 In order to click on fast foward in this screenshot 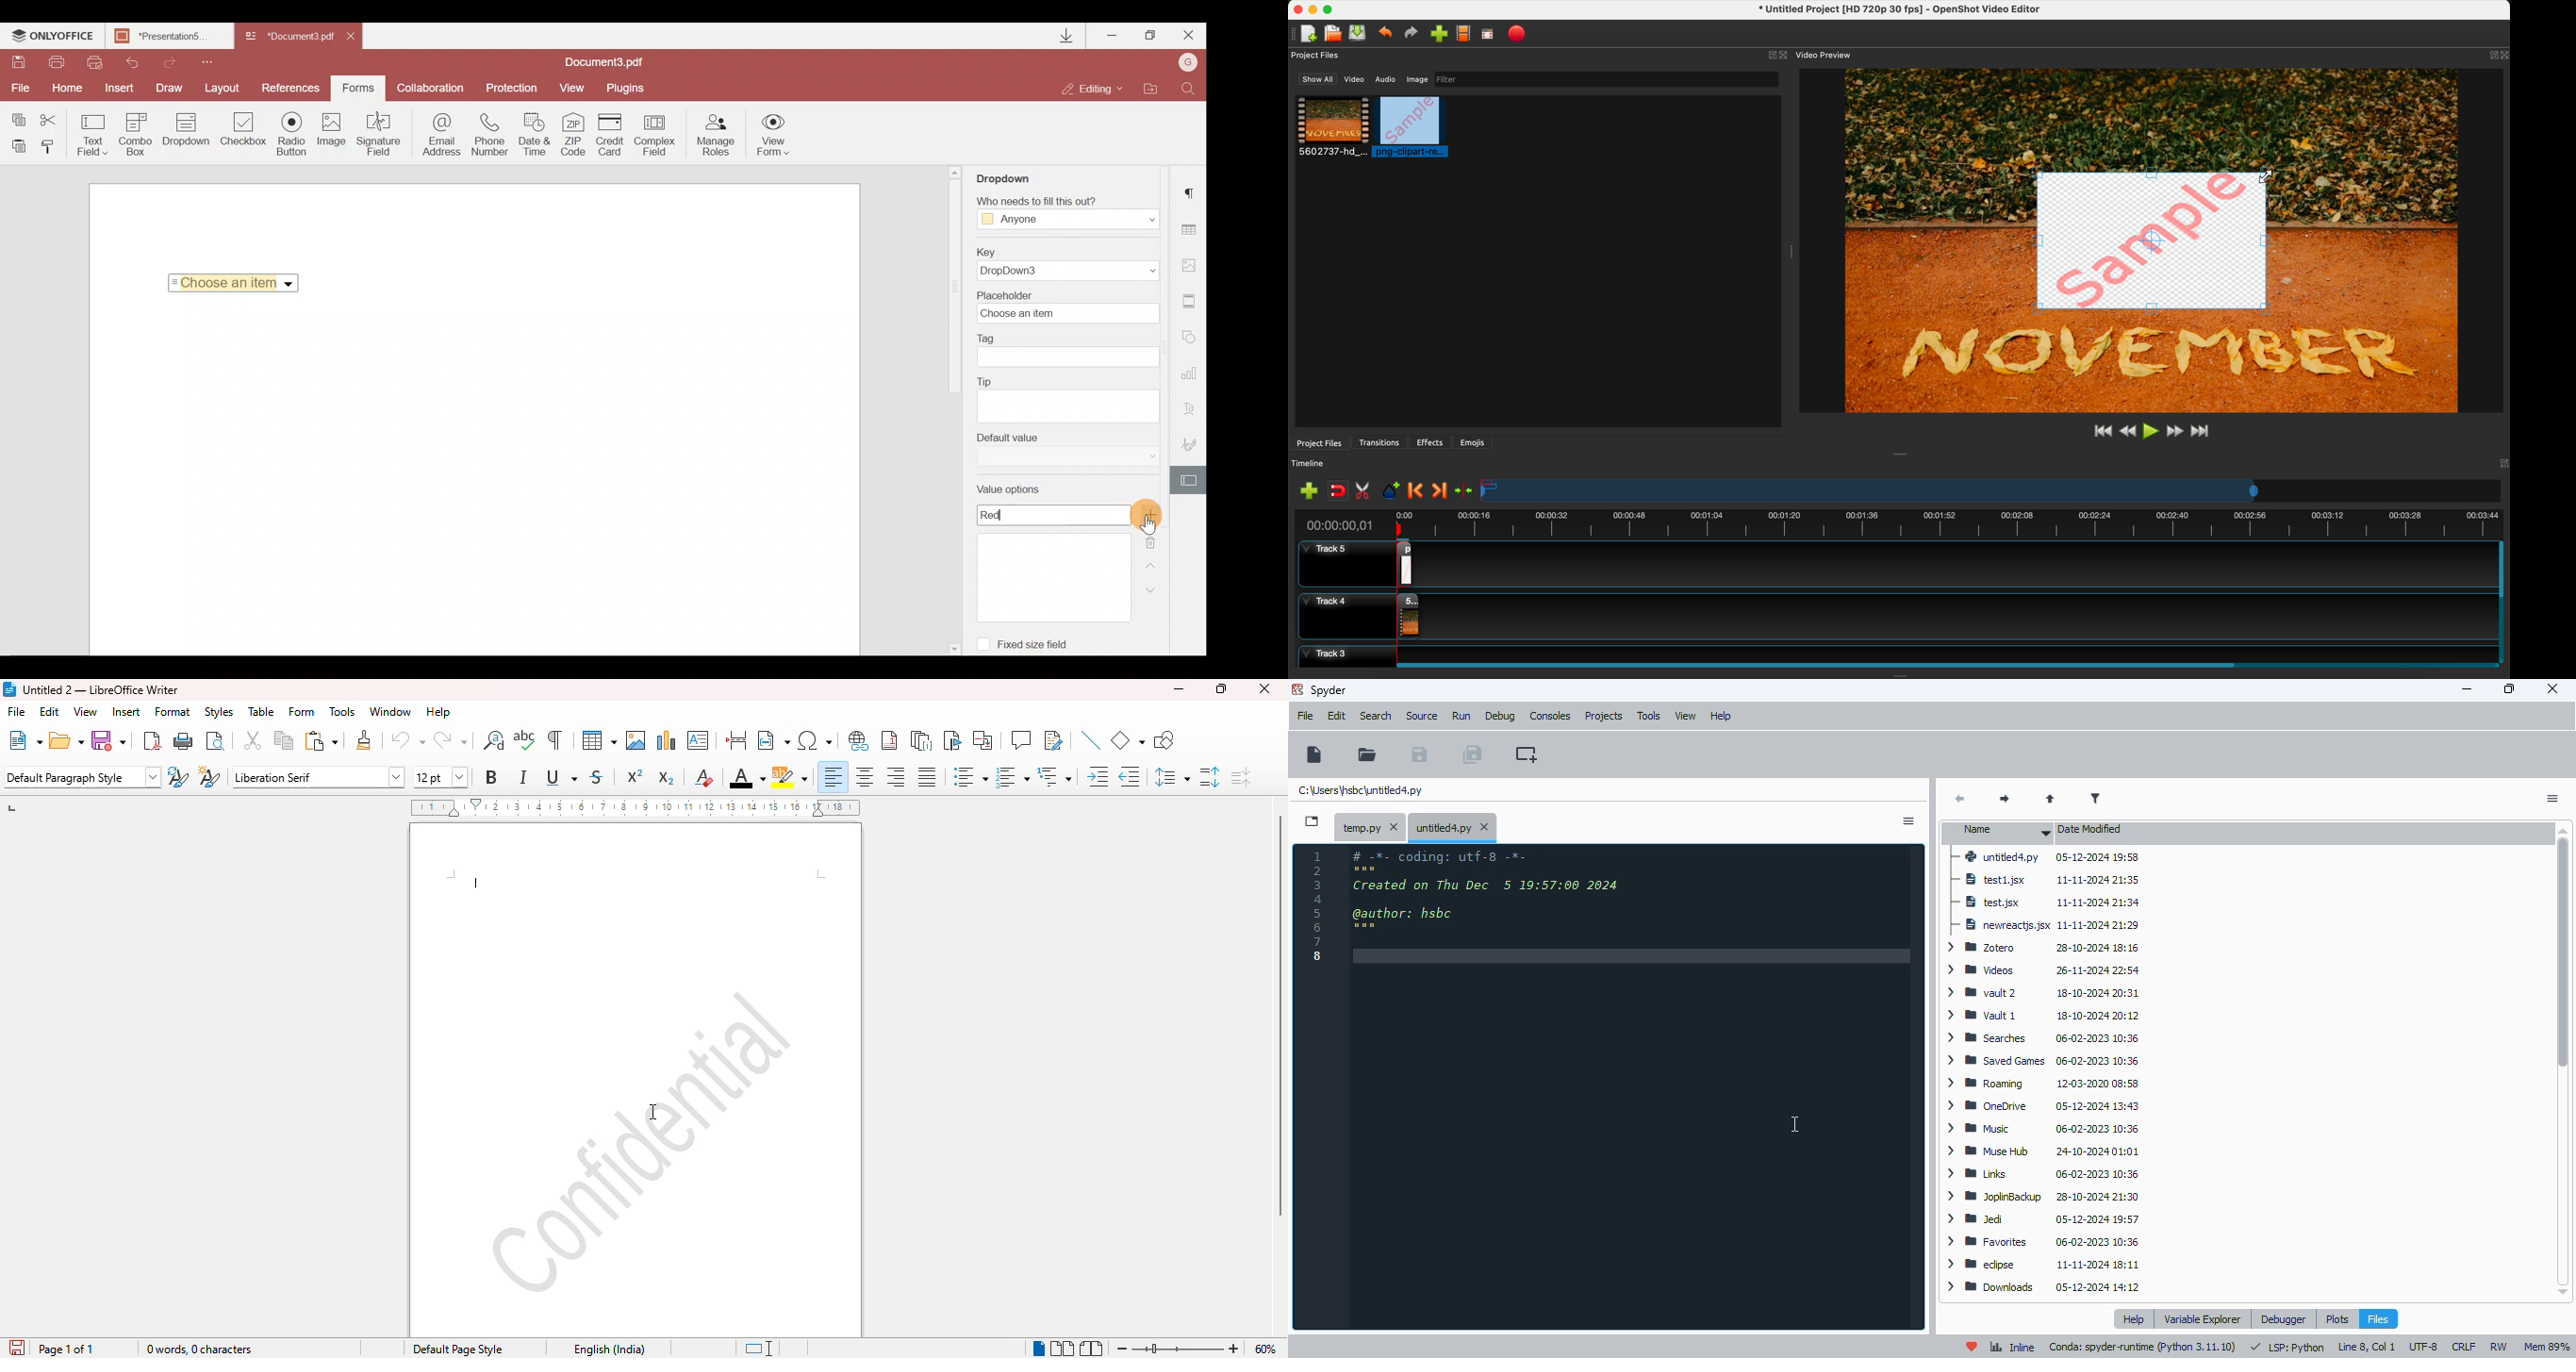, I will do `click(2174, 432)`.